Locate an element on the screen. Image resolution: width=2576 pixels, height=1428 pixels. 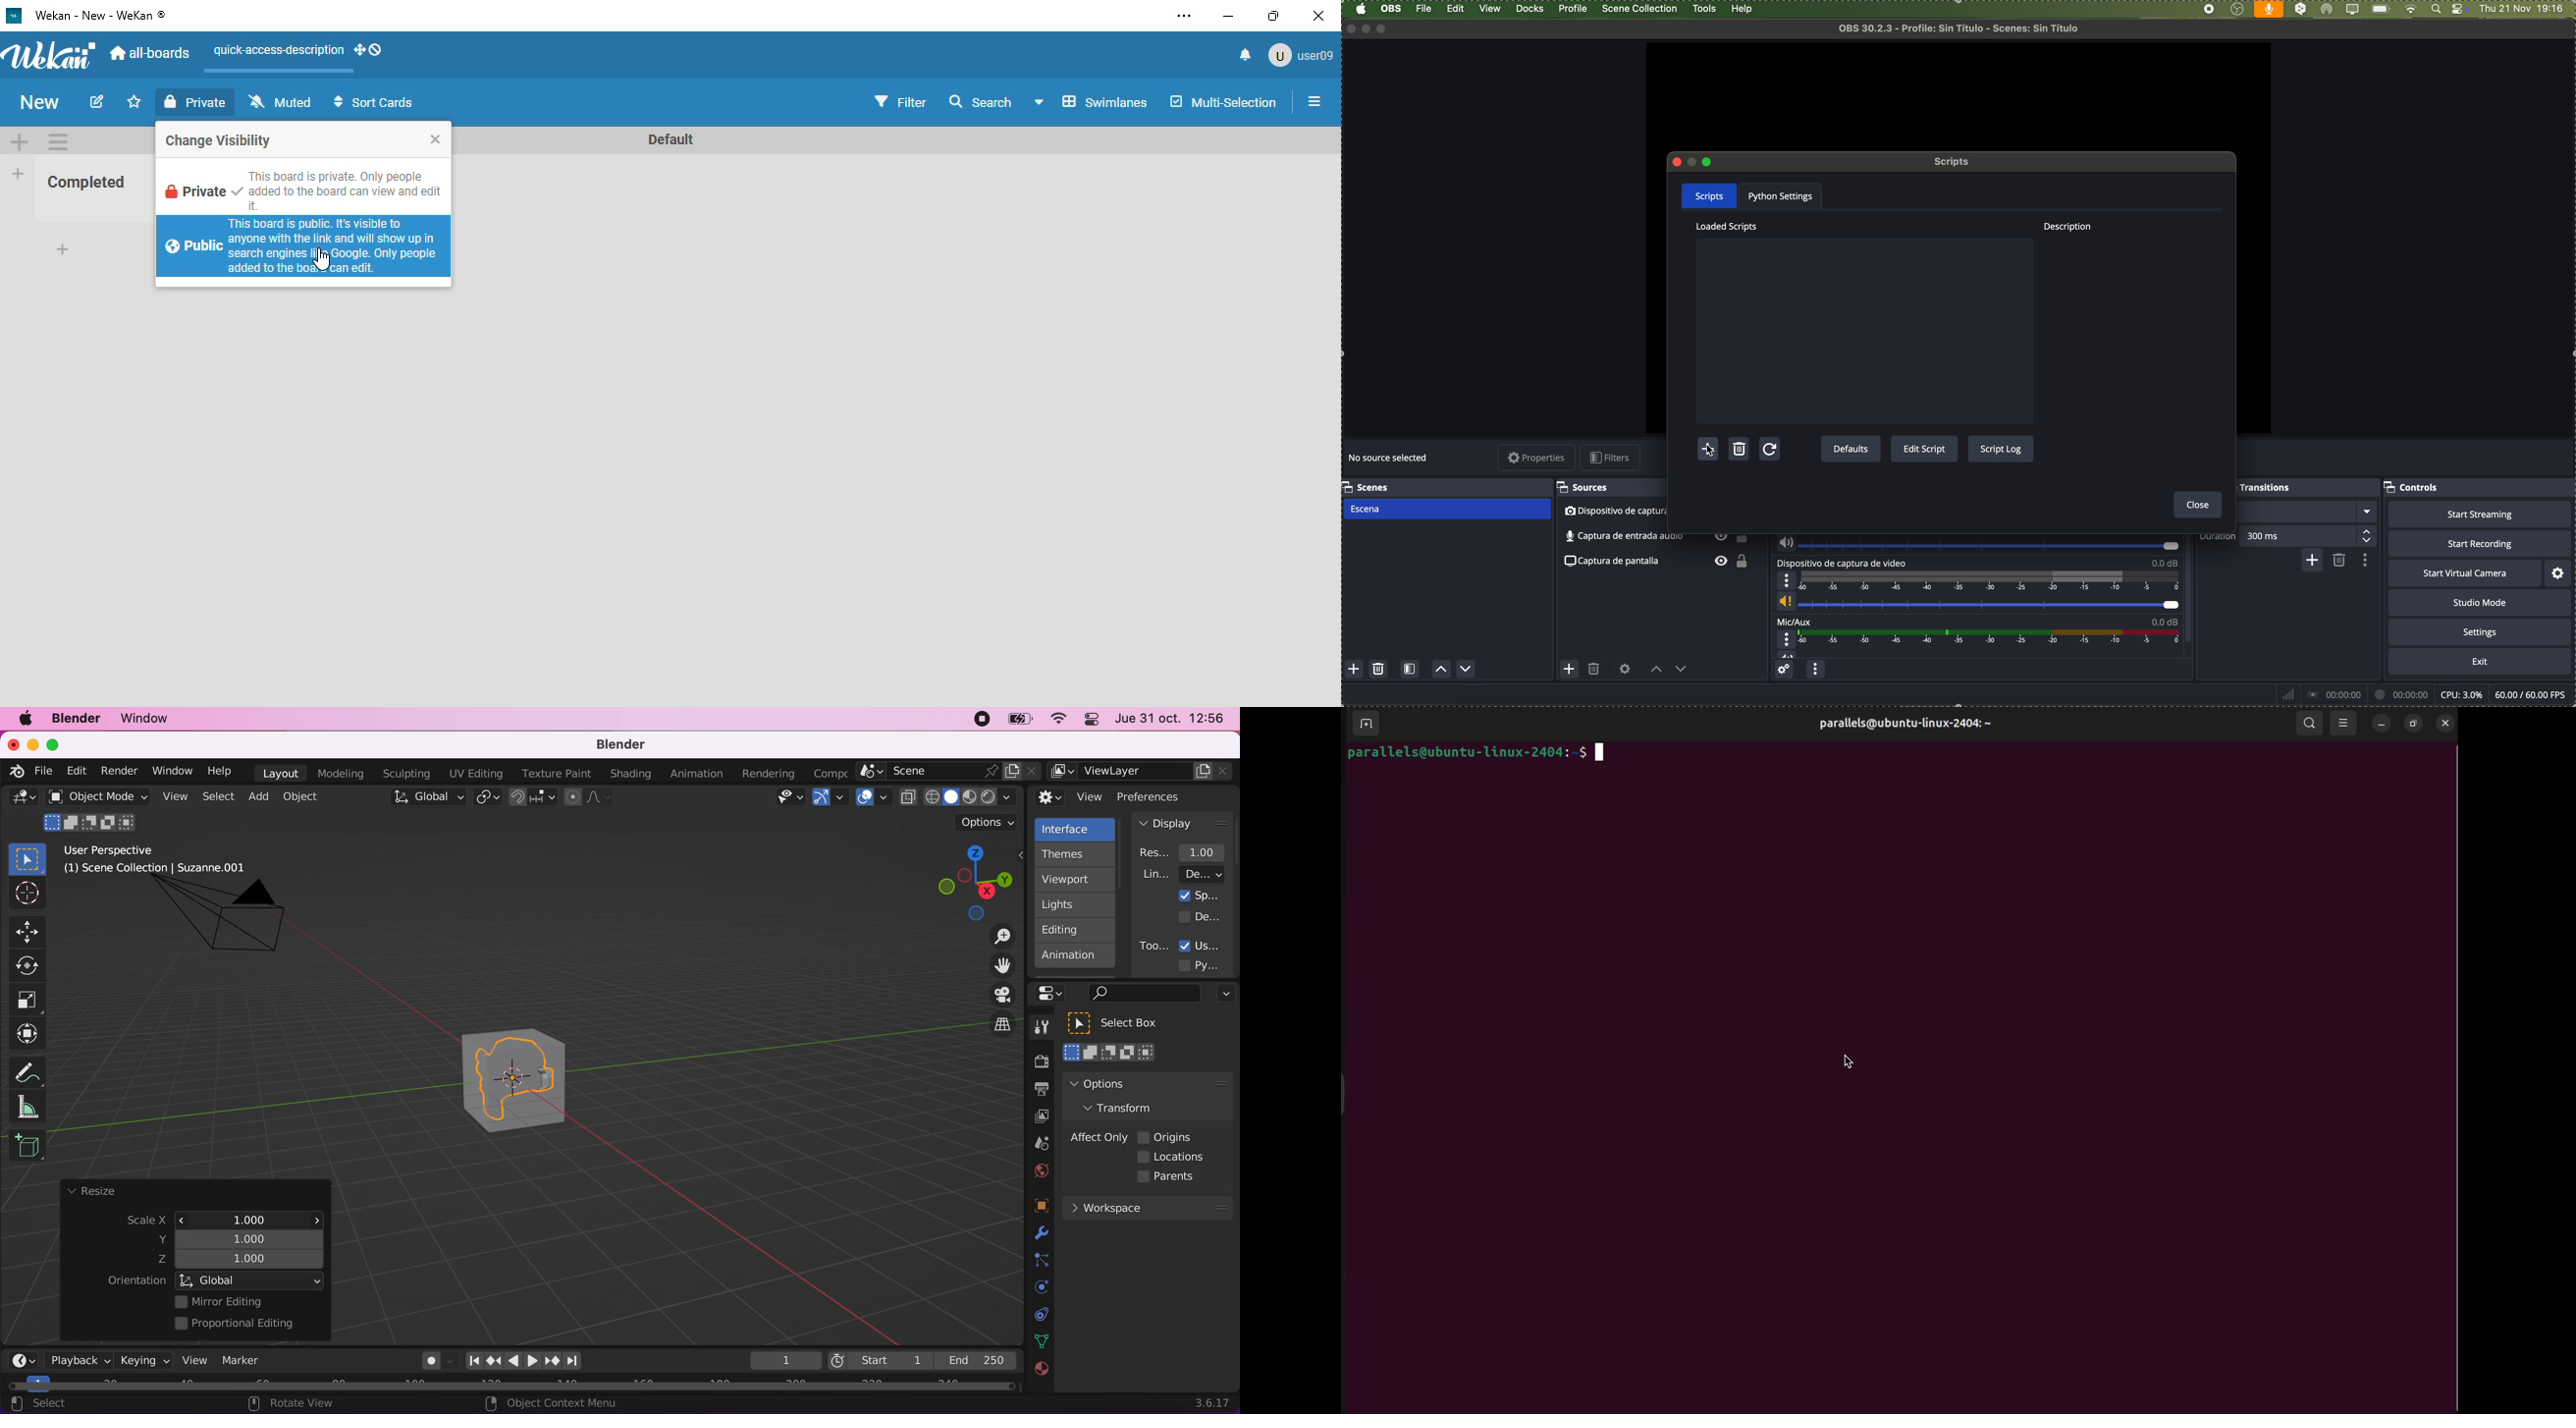
sort cards is located at coordinates (374, 101).